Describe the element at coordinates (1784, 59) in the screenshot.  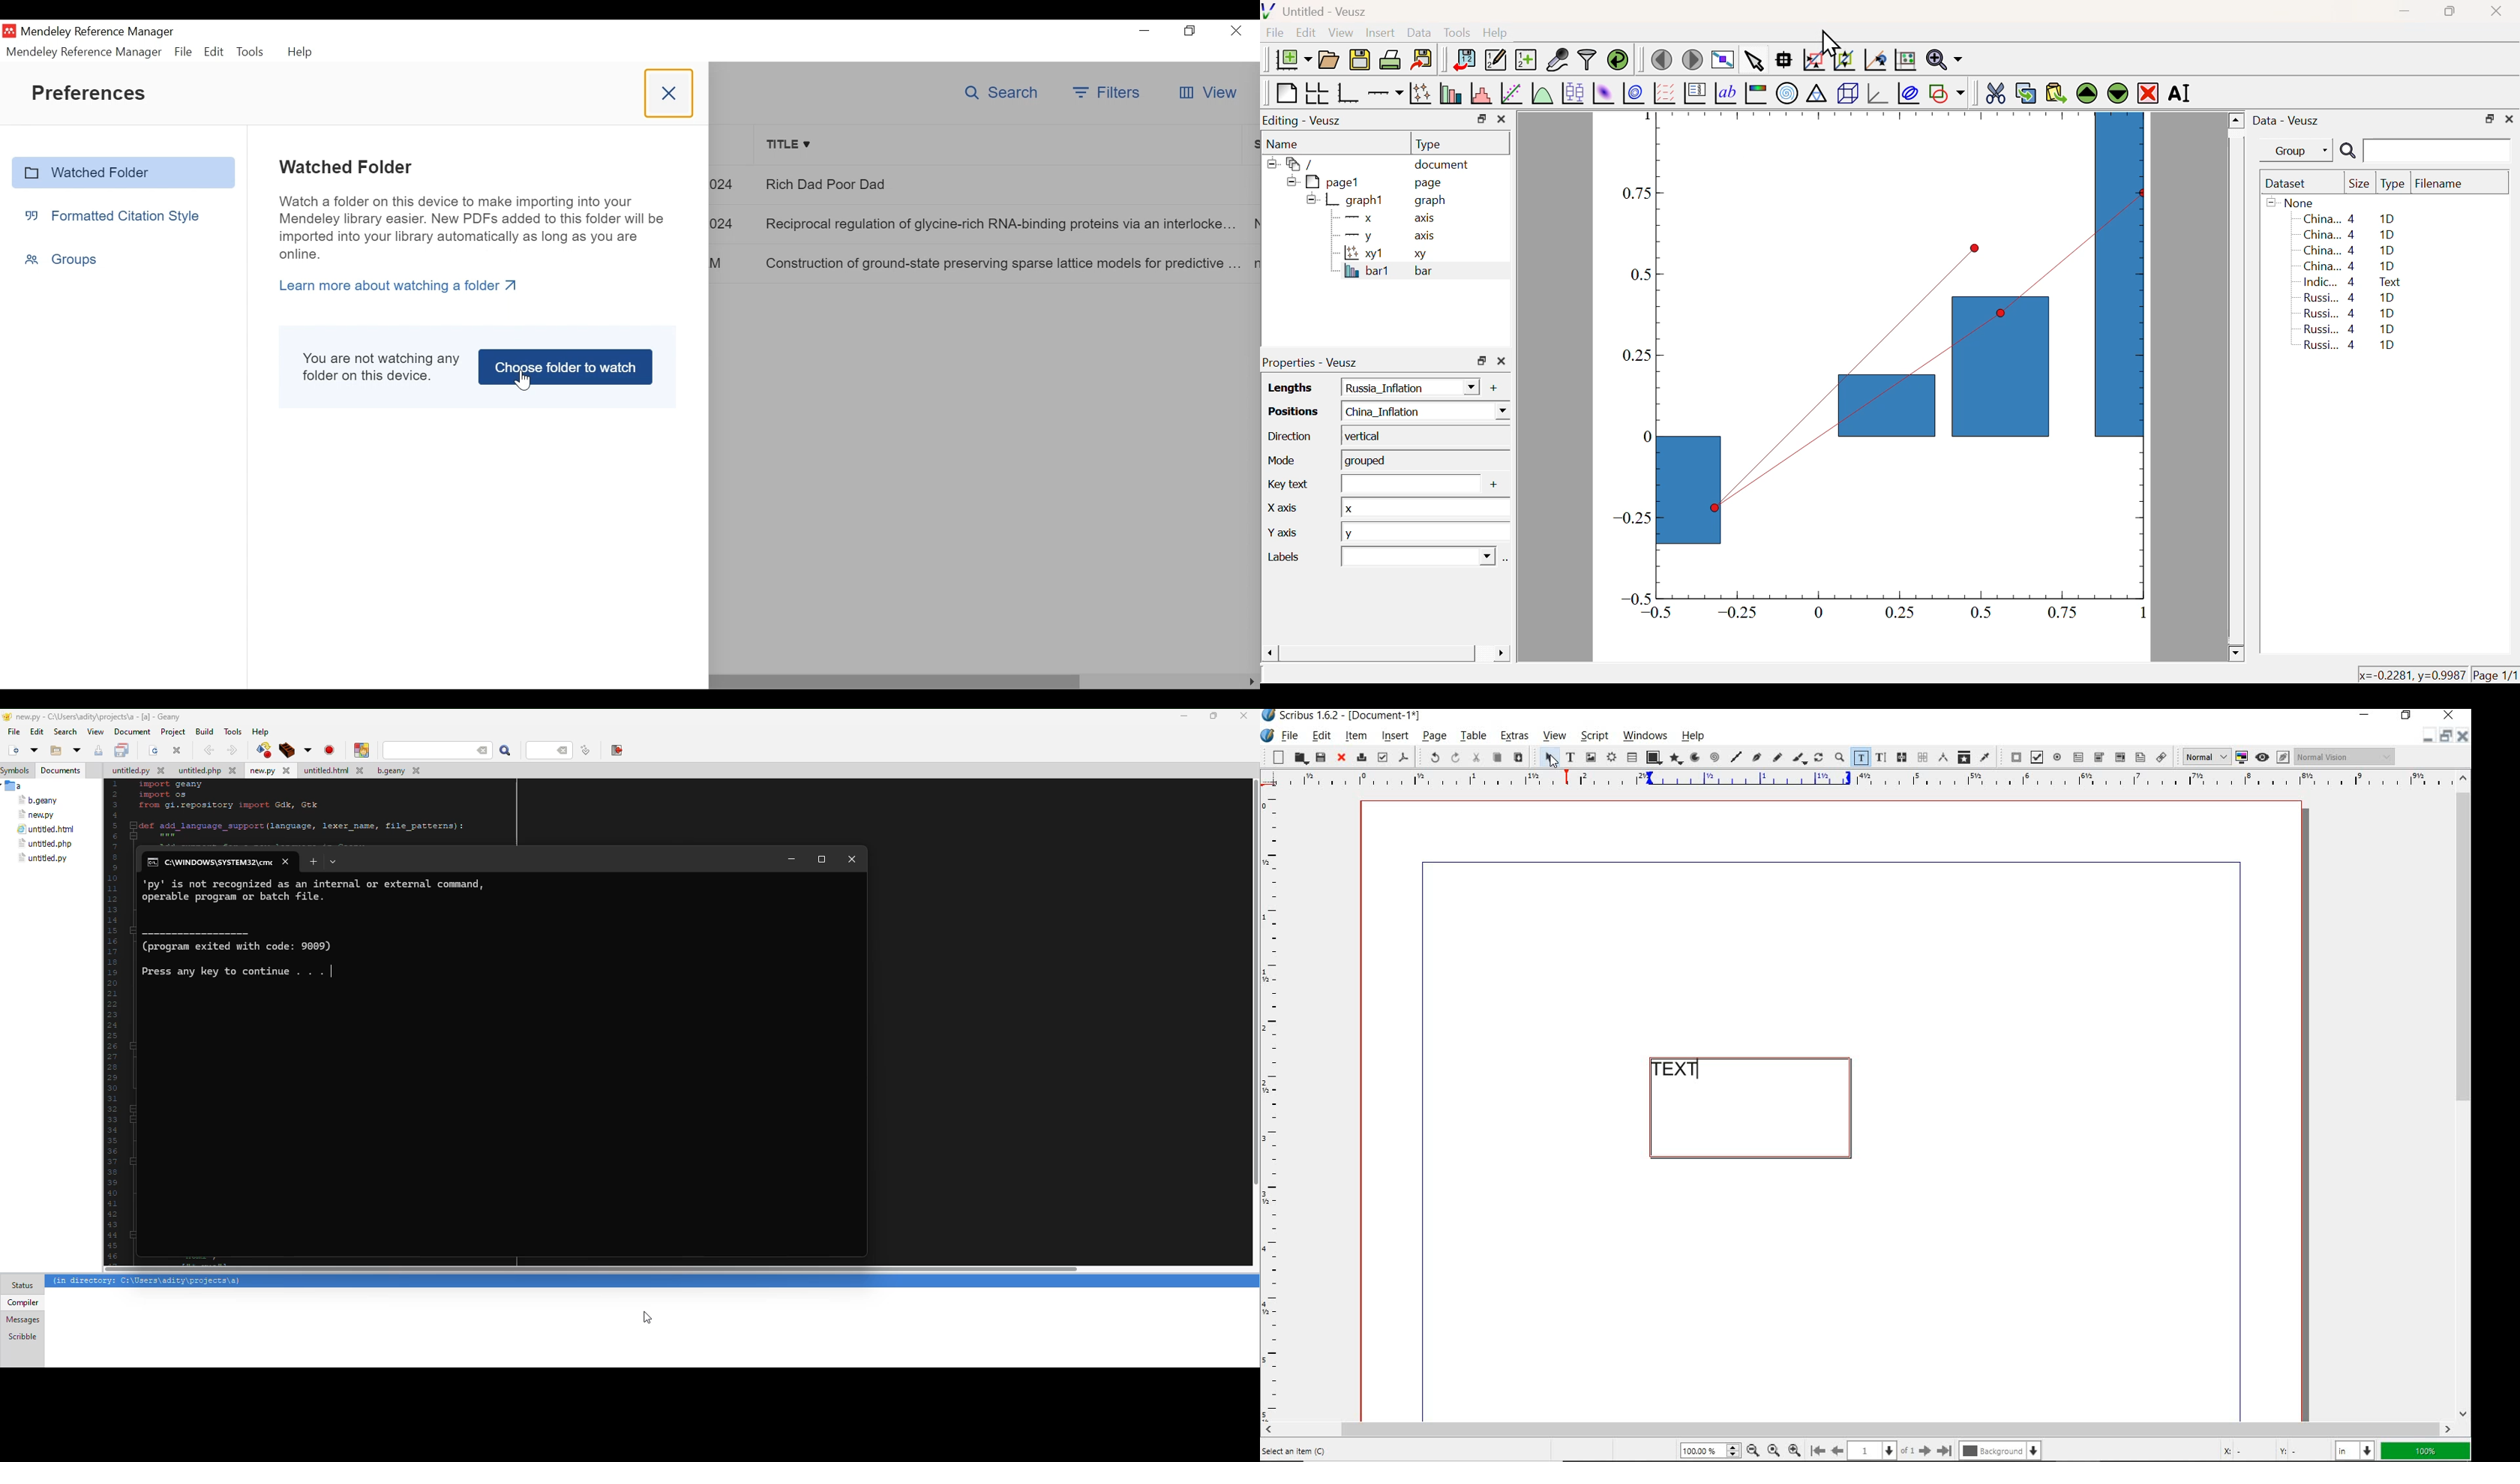
I see `Read Data points on graph` at that location.